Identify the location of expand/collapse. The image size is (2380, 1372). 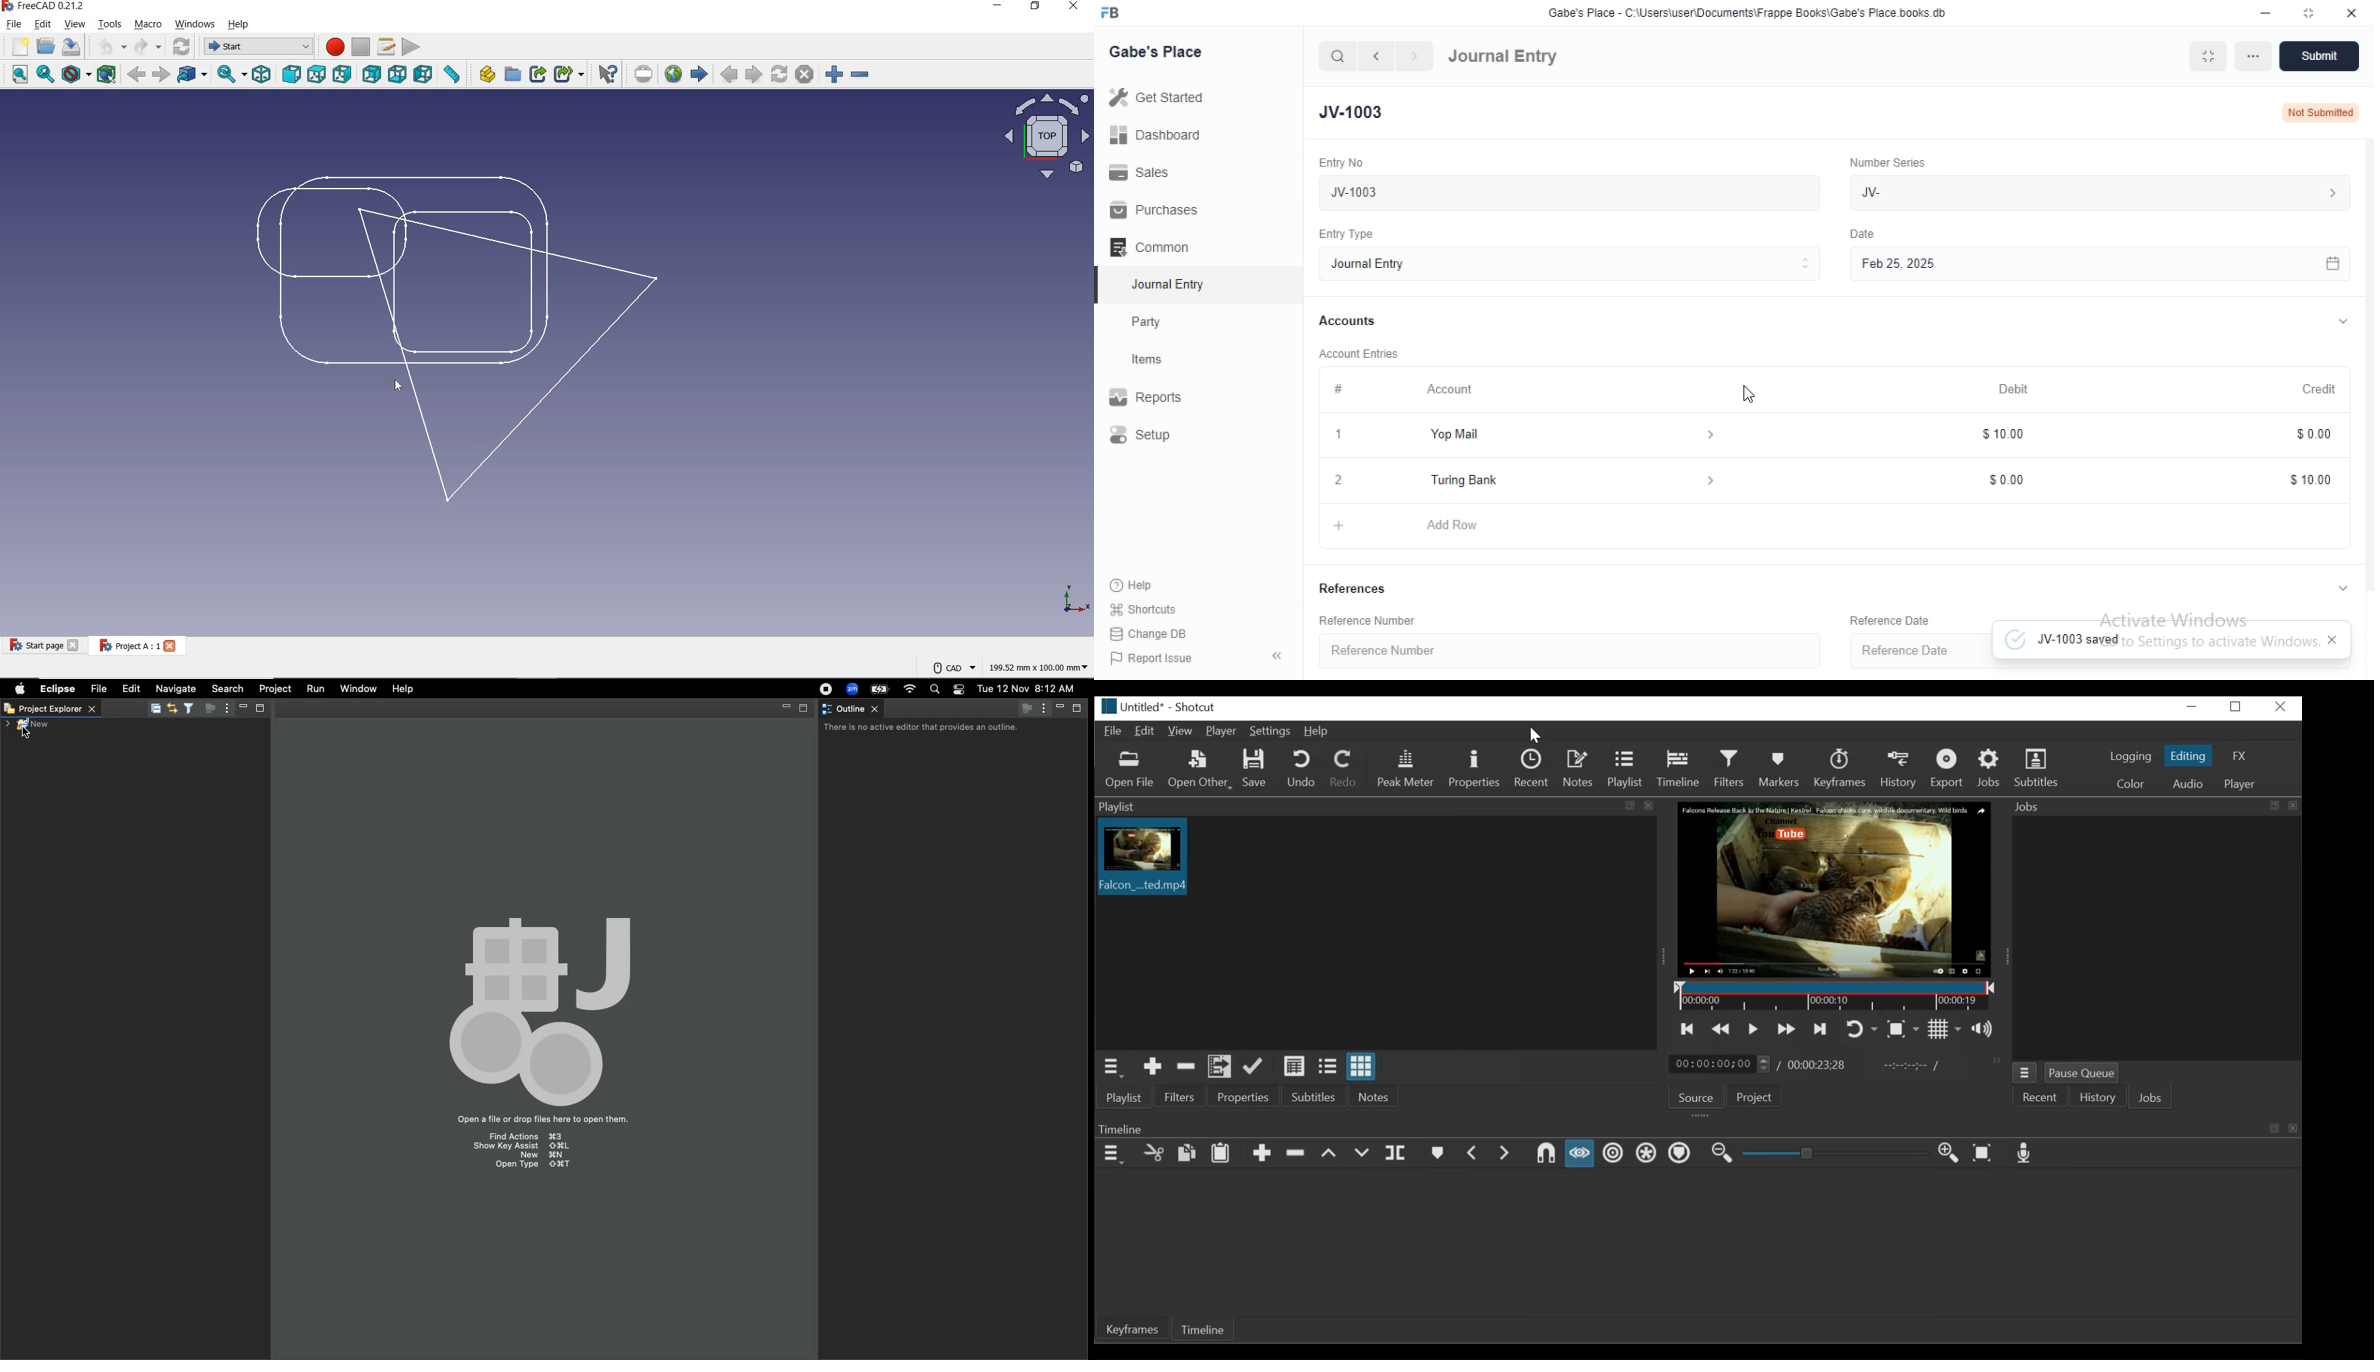
(2336, 590).